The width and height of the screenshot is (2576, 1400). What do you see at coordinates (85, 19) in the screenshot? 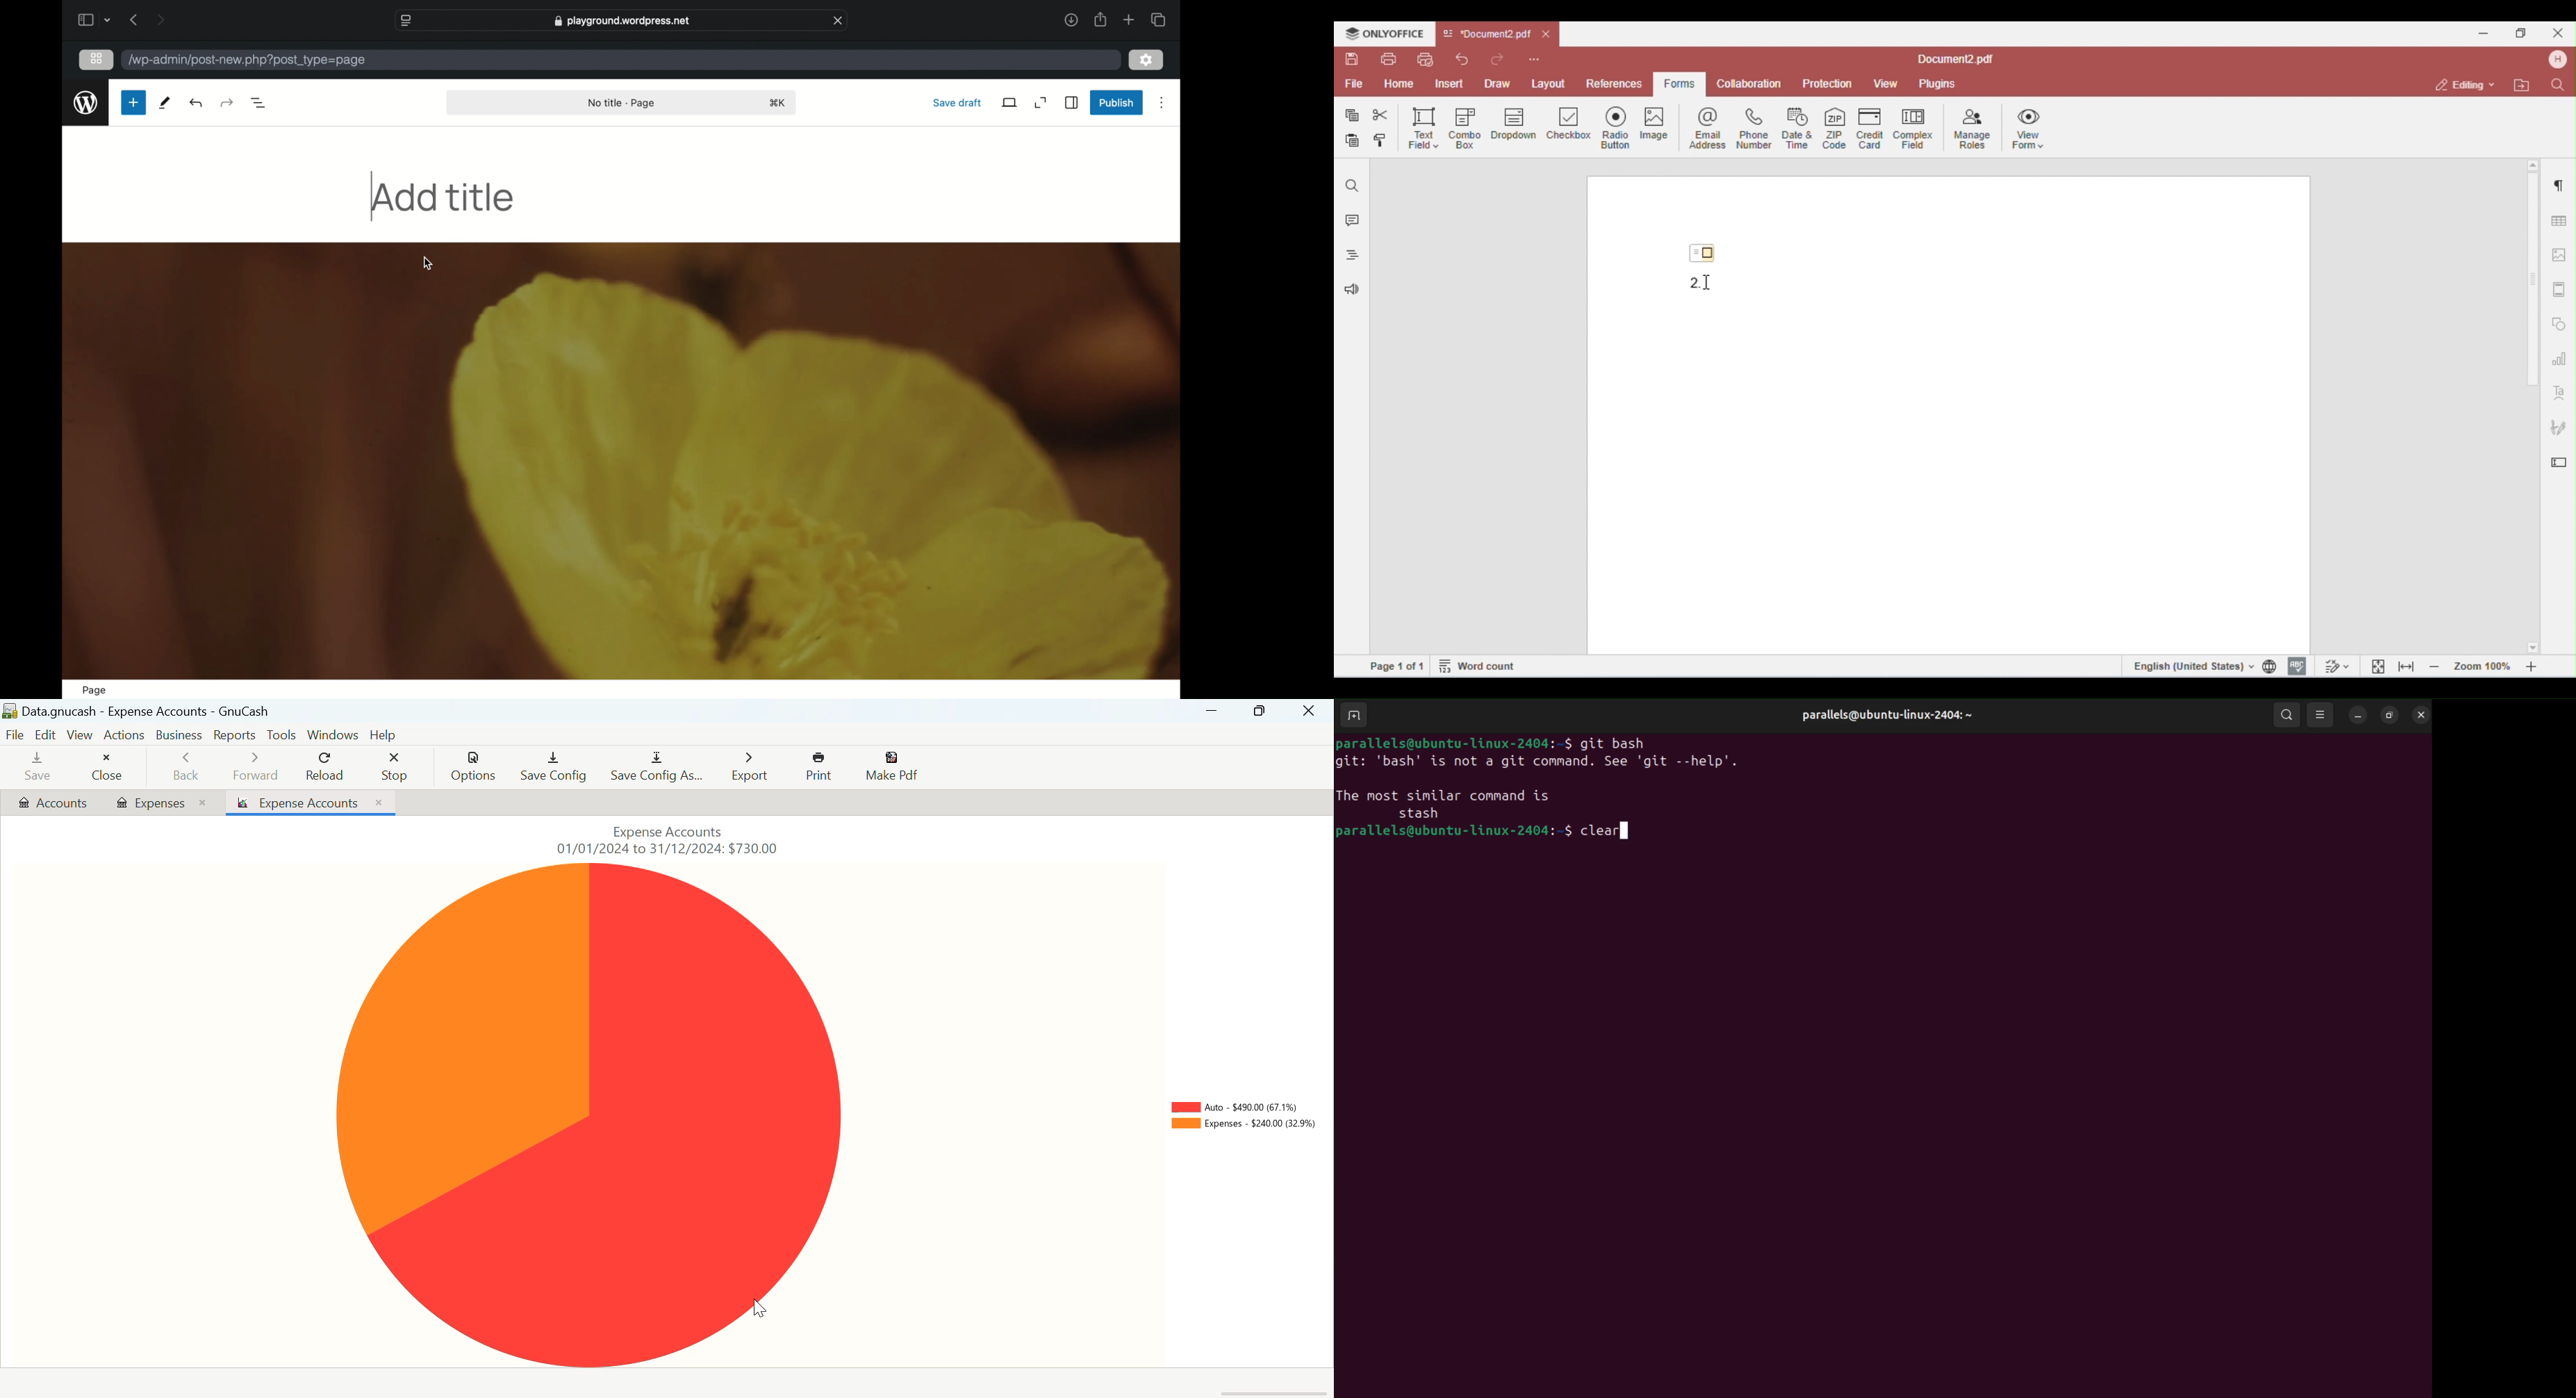
I see `sidebar` at bounding box center [85, 19].